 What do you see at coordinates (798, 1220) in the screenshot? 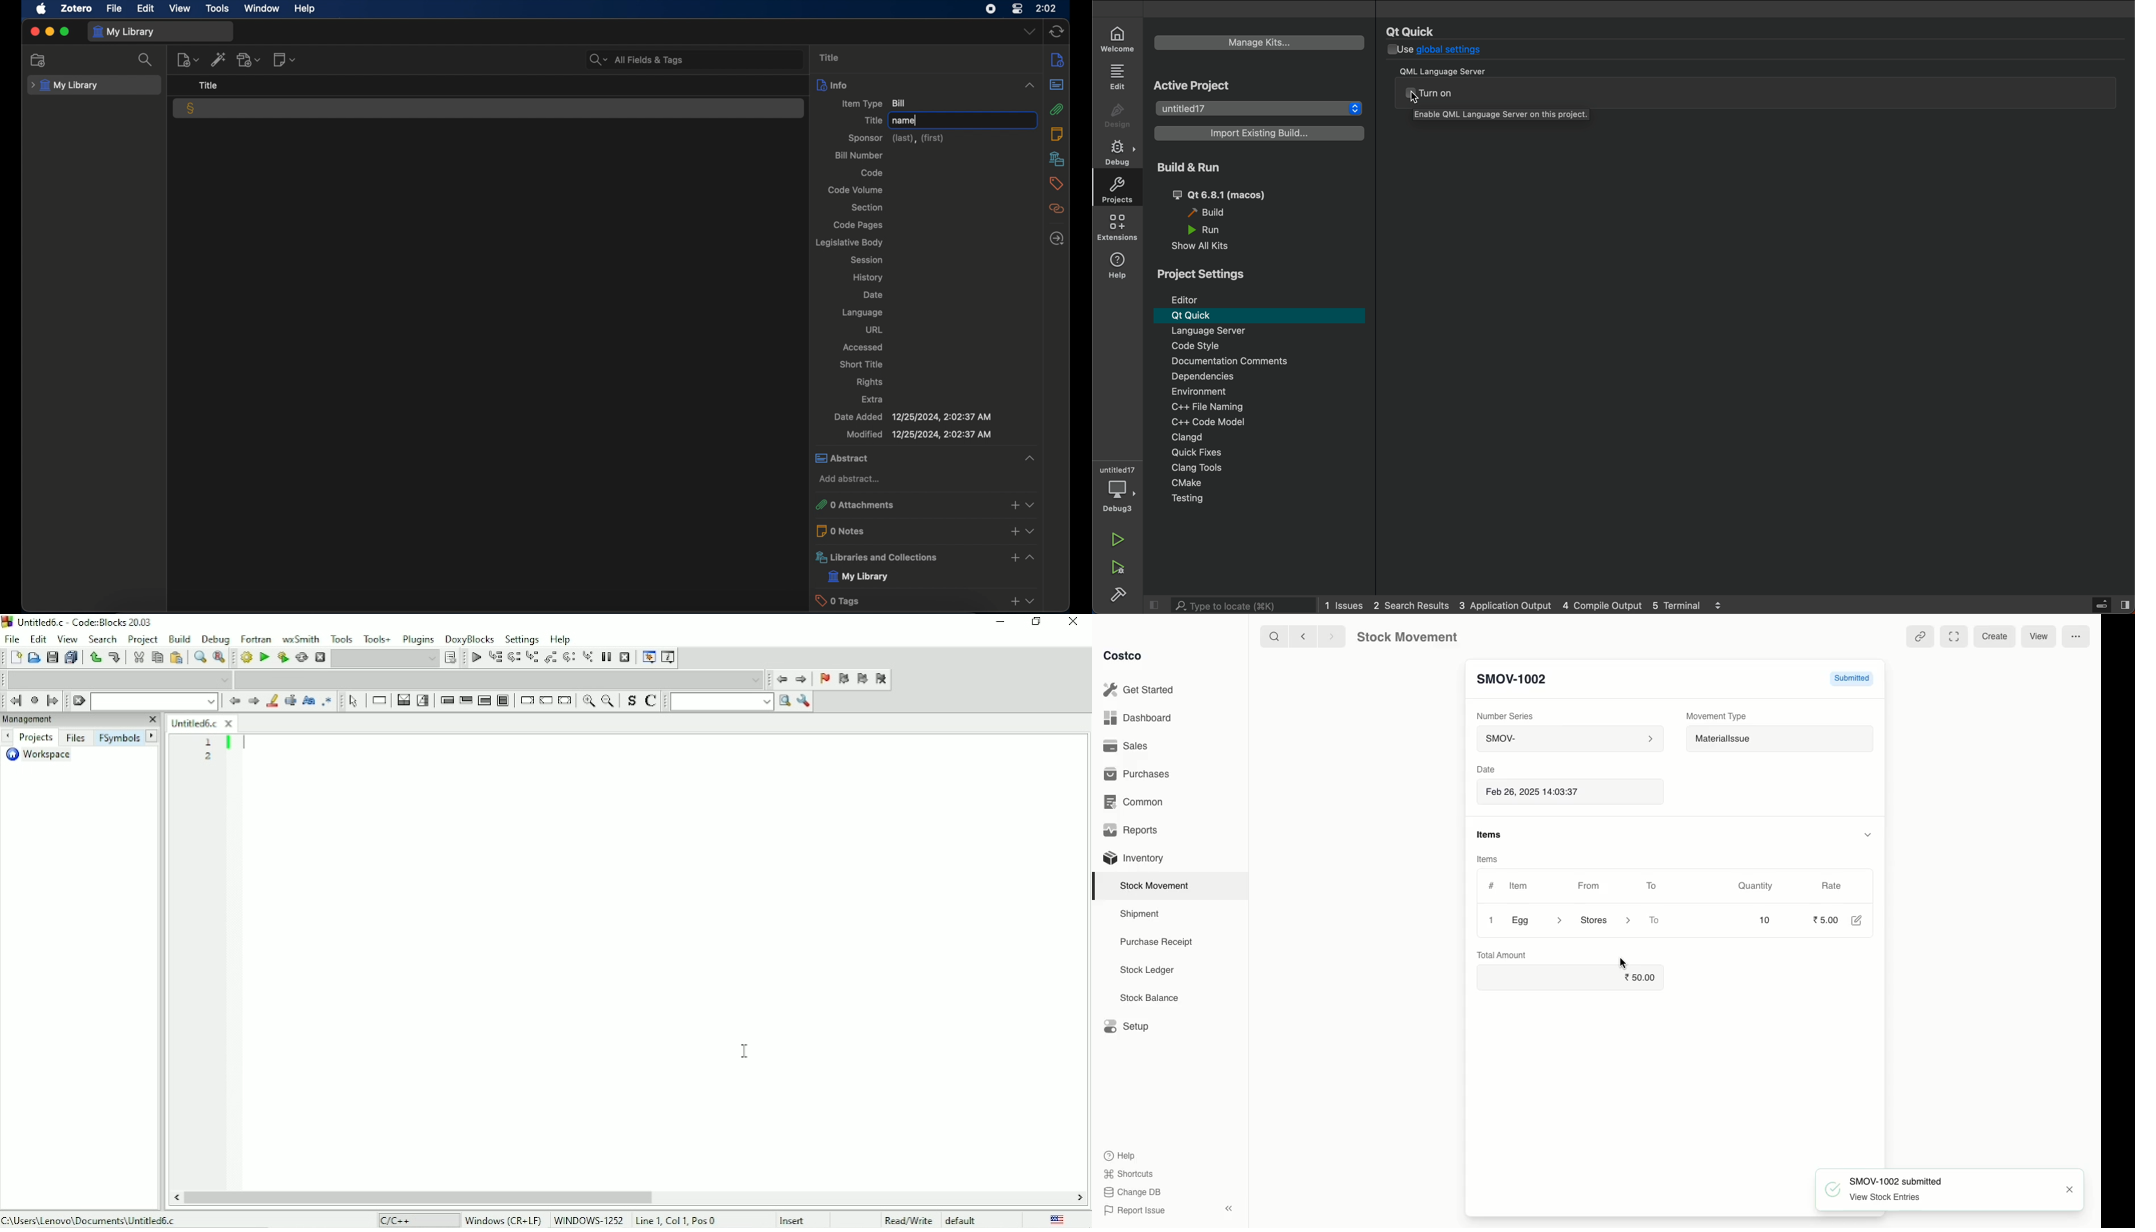
I see `Insert` at bounding box center [798, 1220].